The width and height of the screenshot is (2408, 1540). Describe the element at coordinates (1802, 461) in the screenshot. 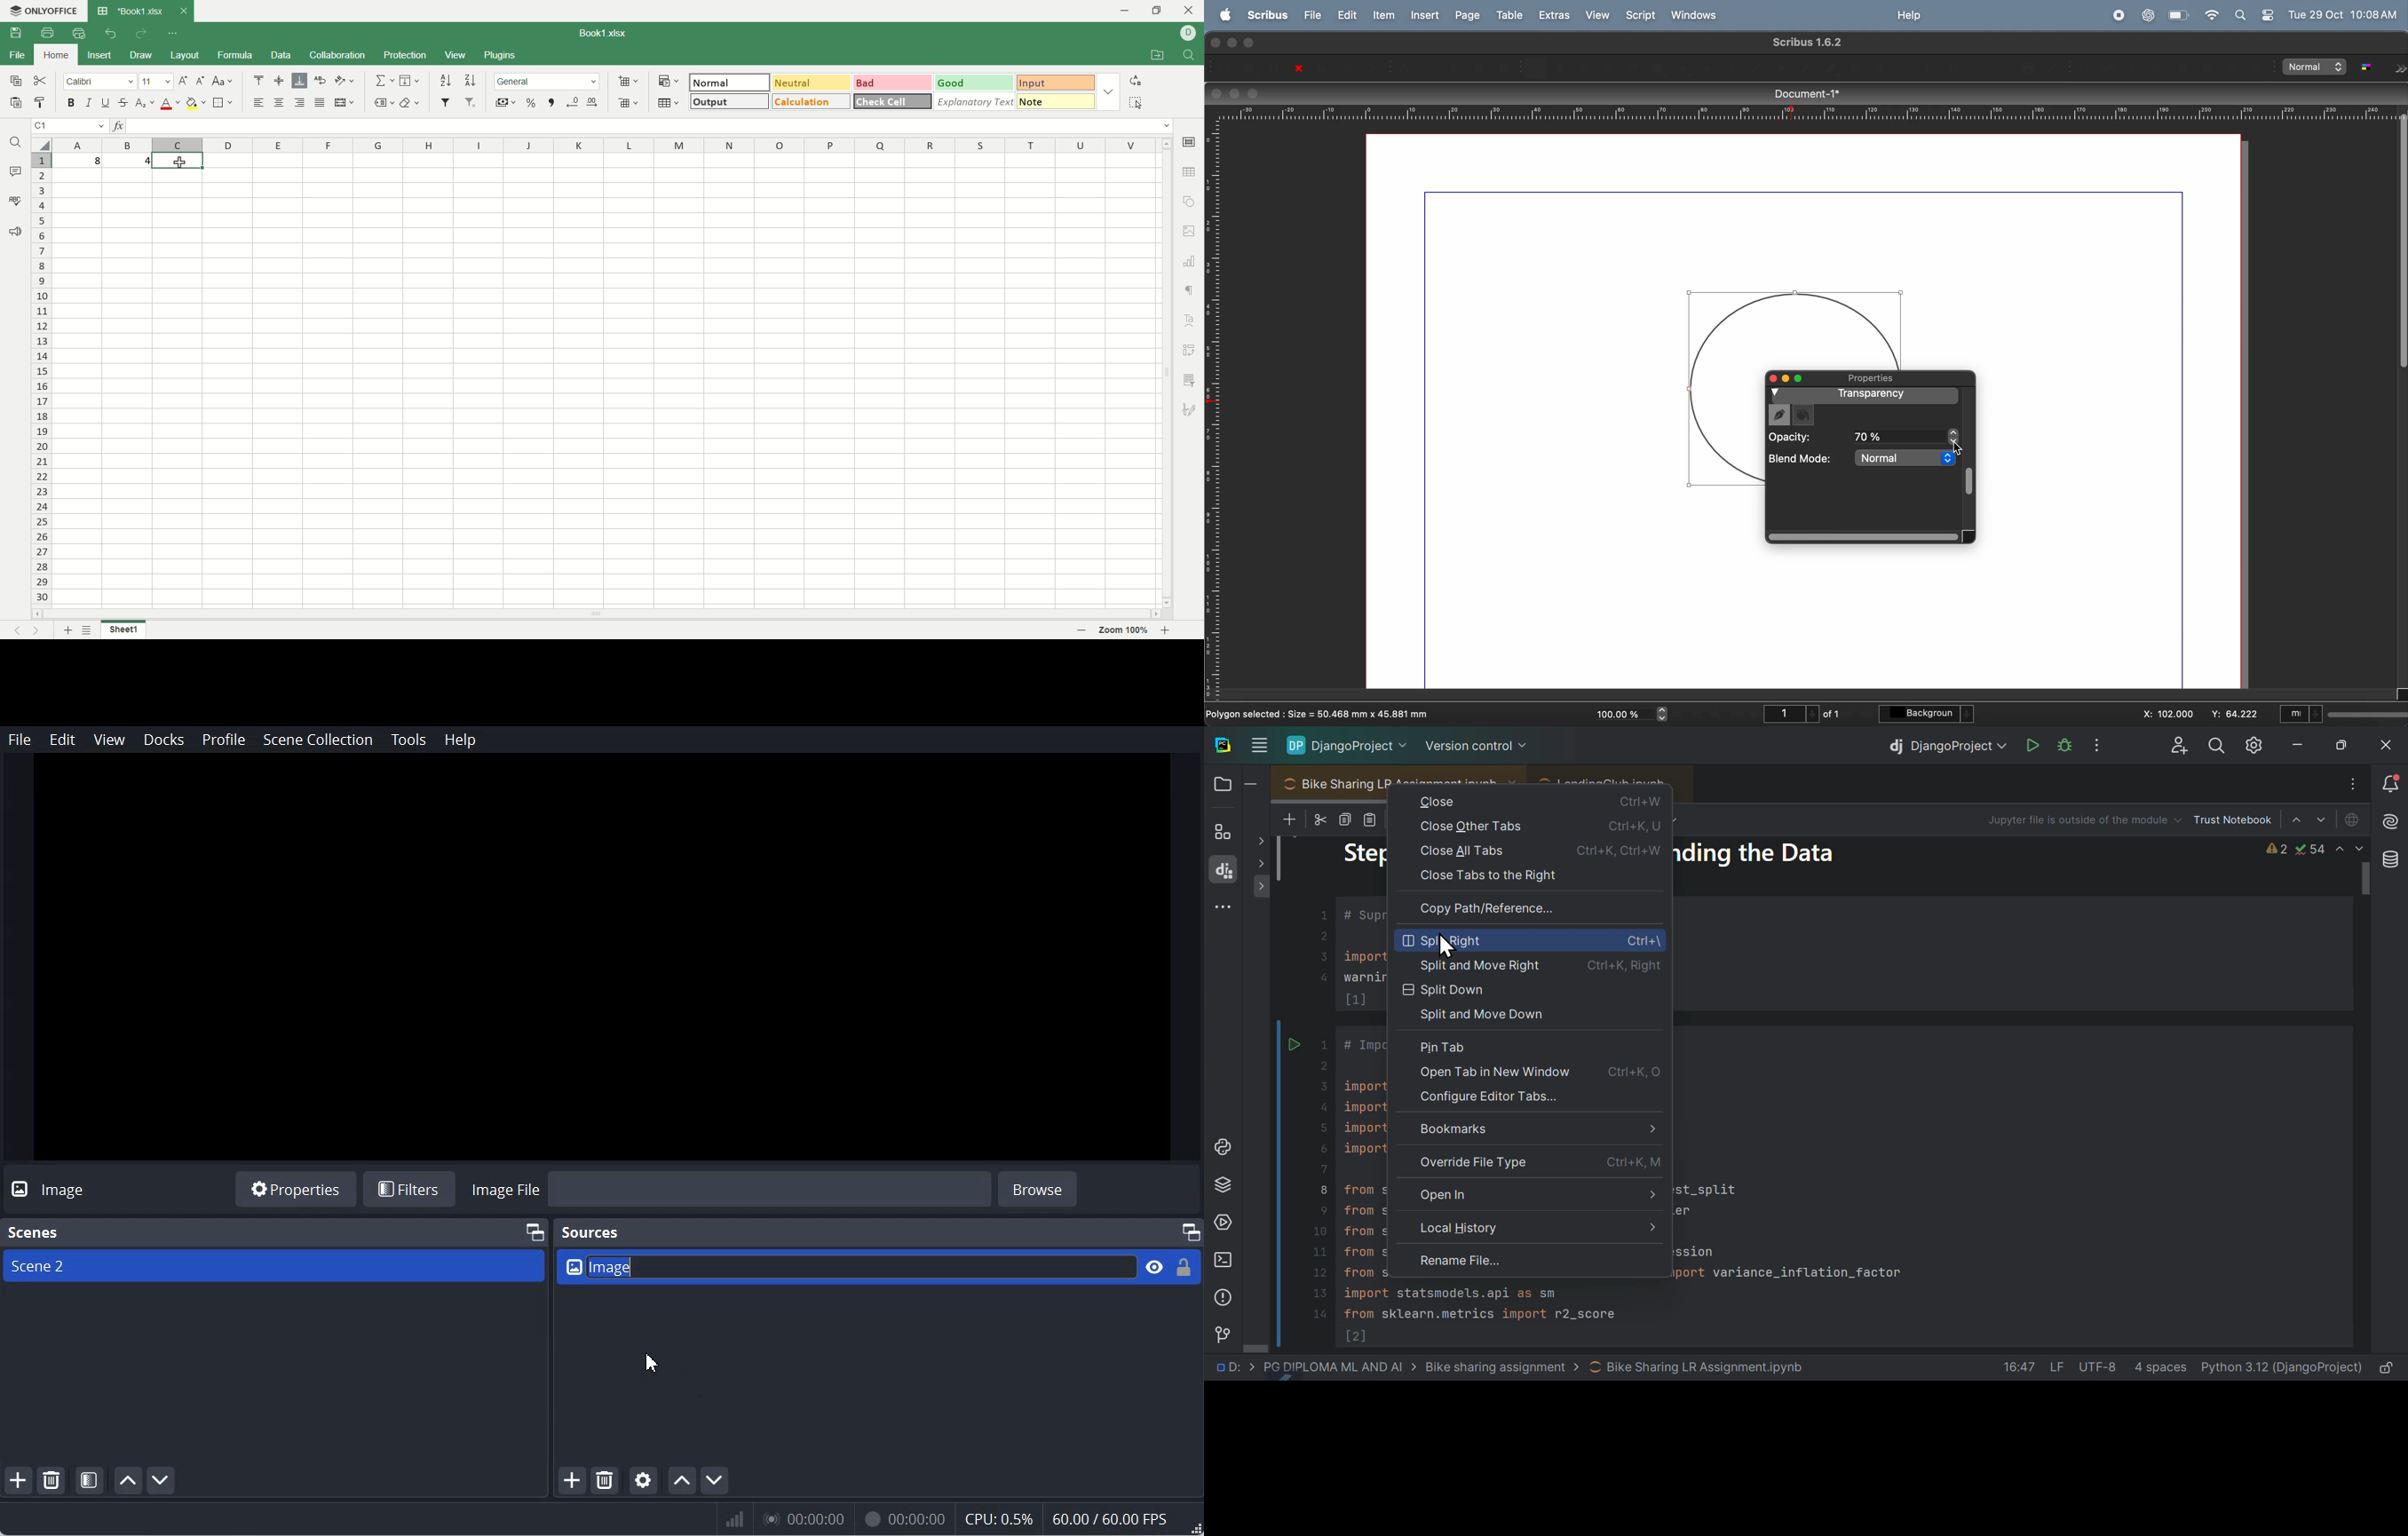

I see `blend mod` at that location.